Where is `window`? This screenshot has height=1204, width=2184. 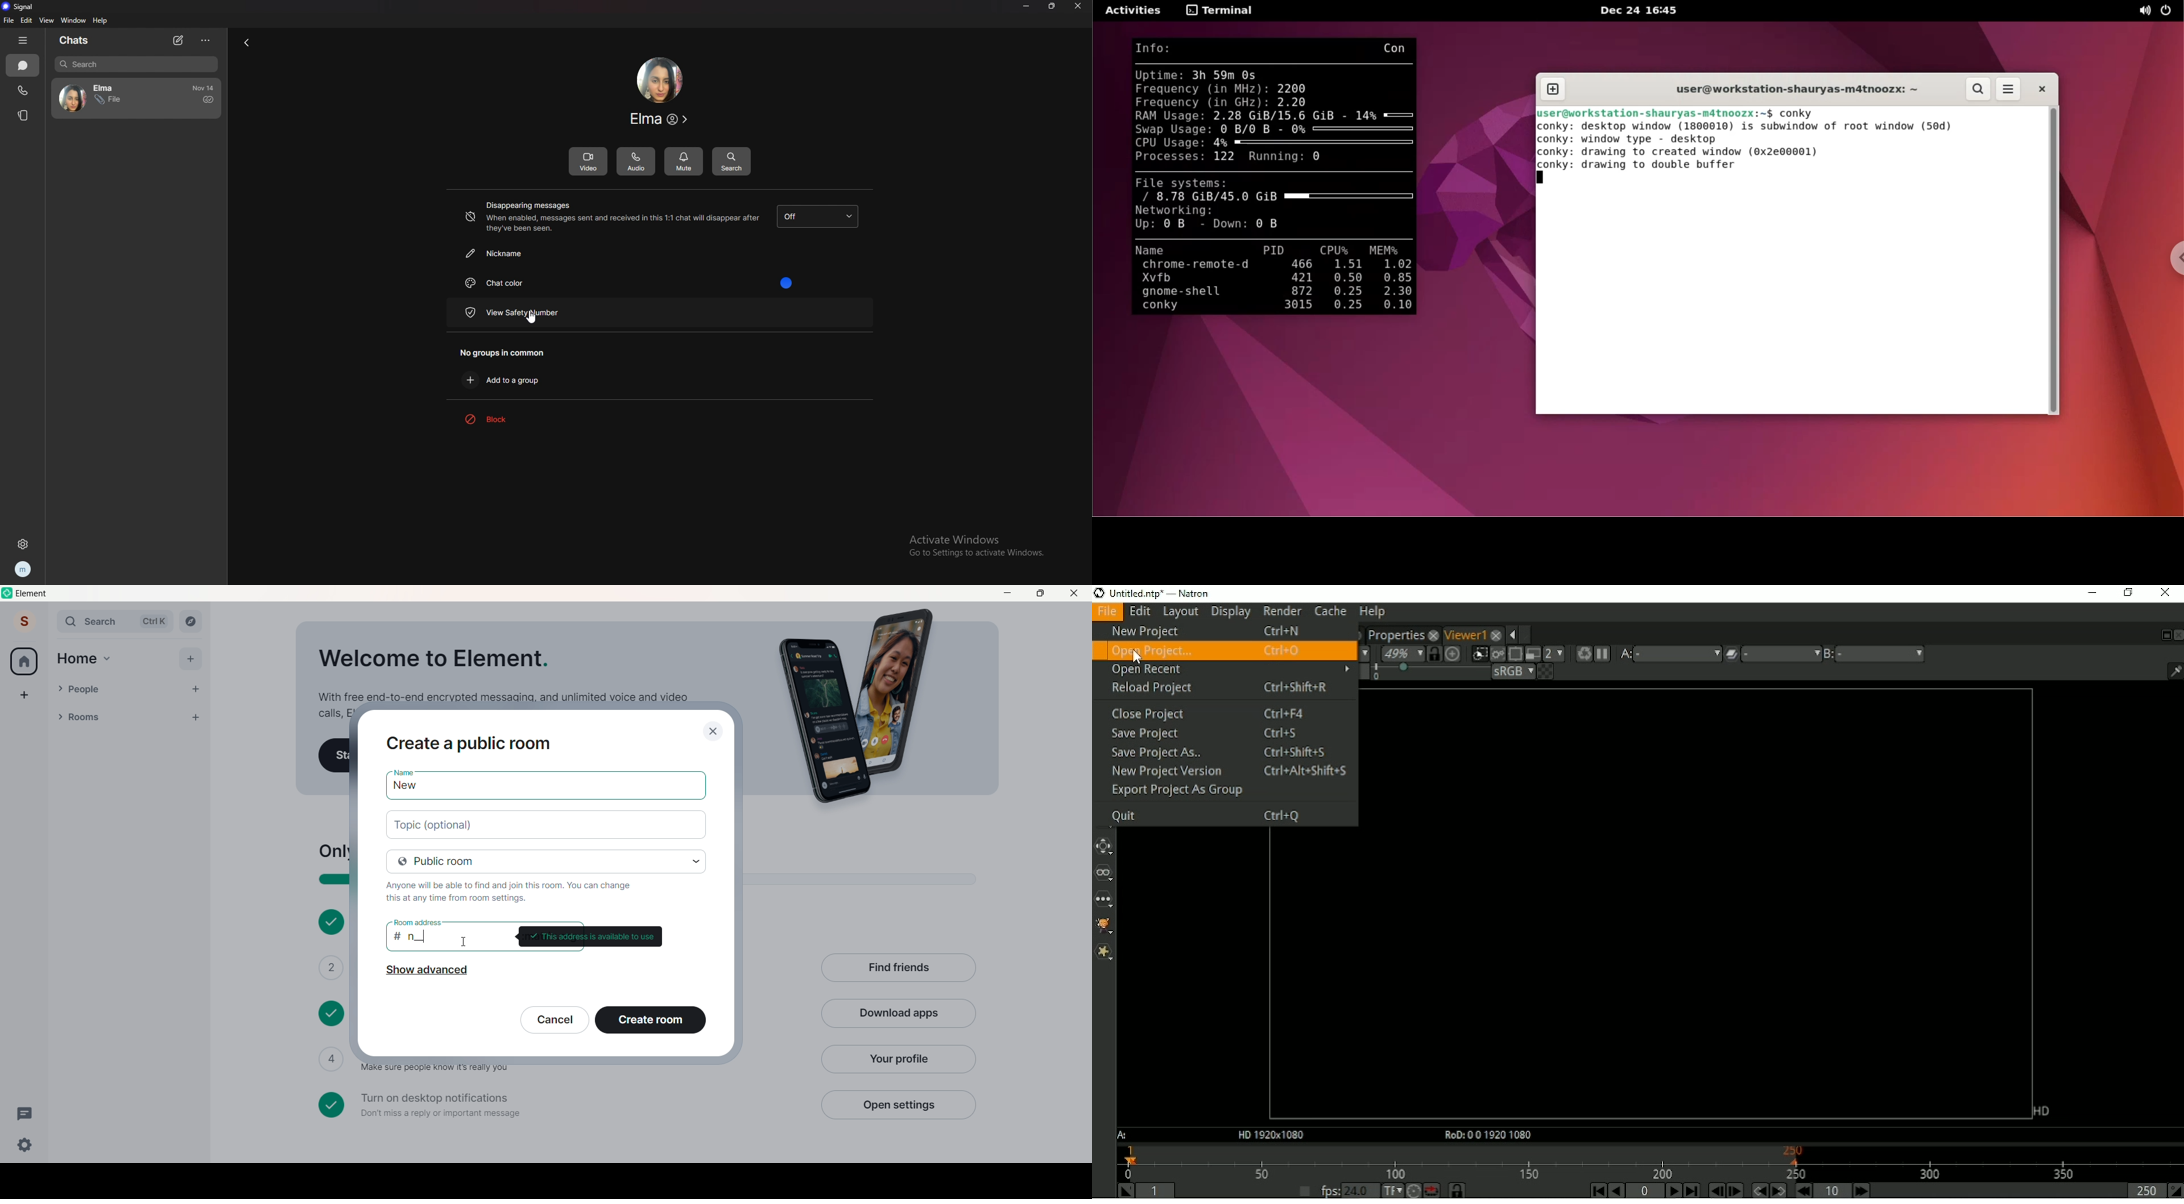
window is located at coordinates (75, 20).